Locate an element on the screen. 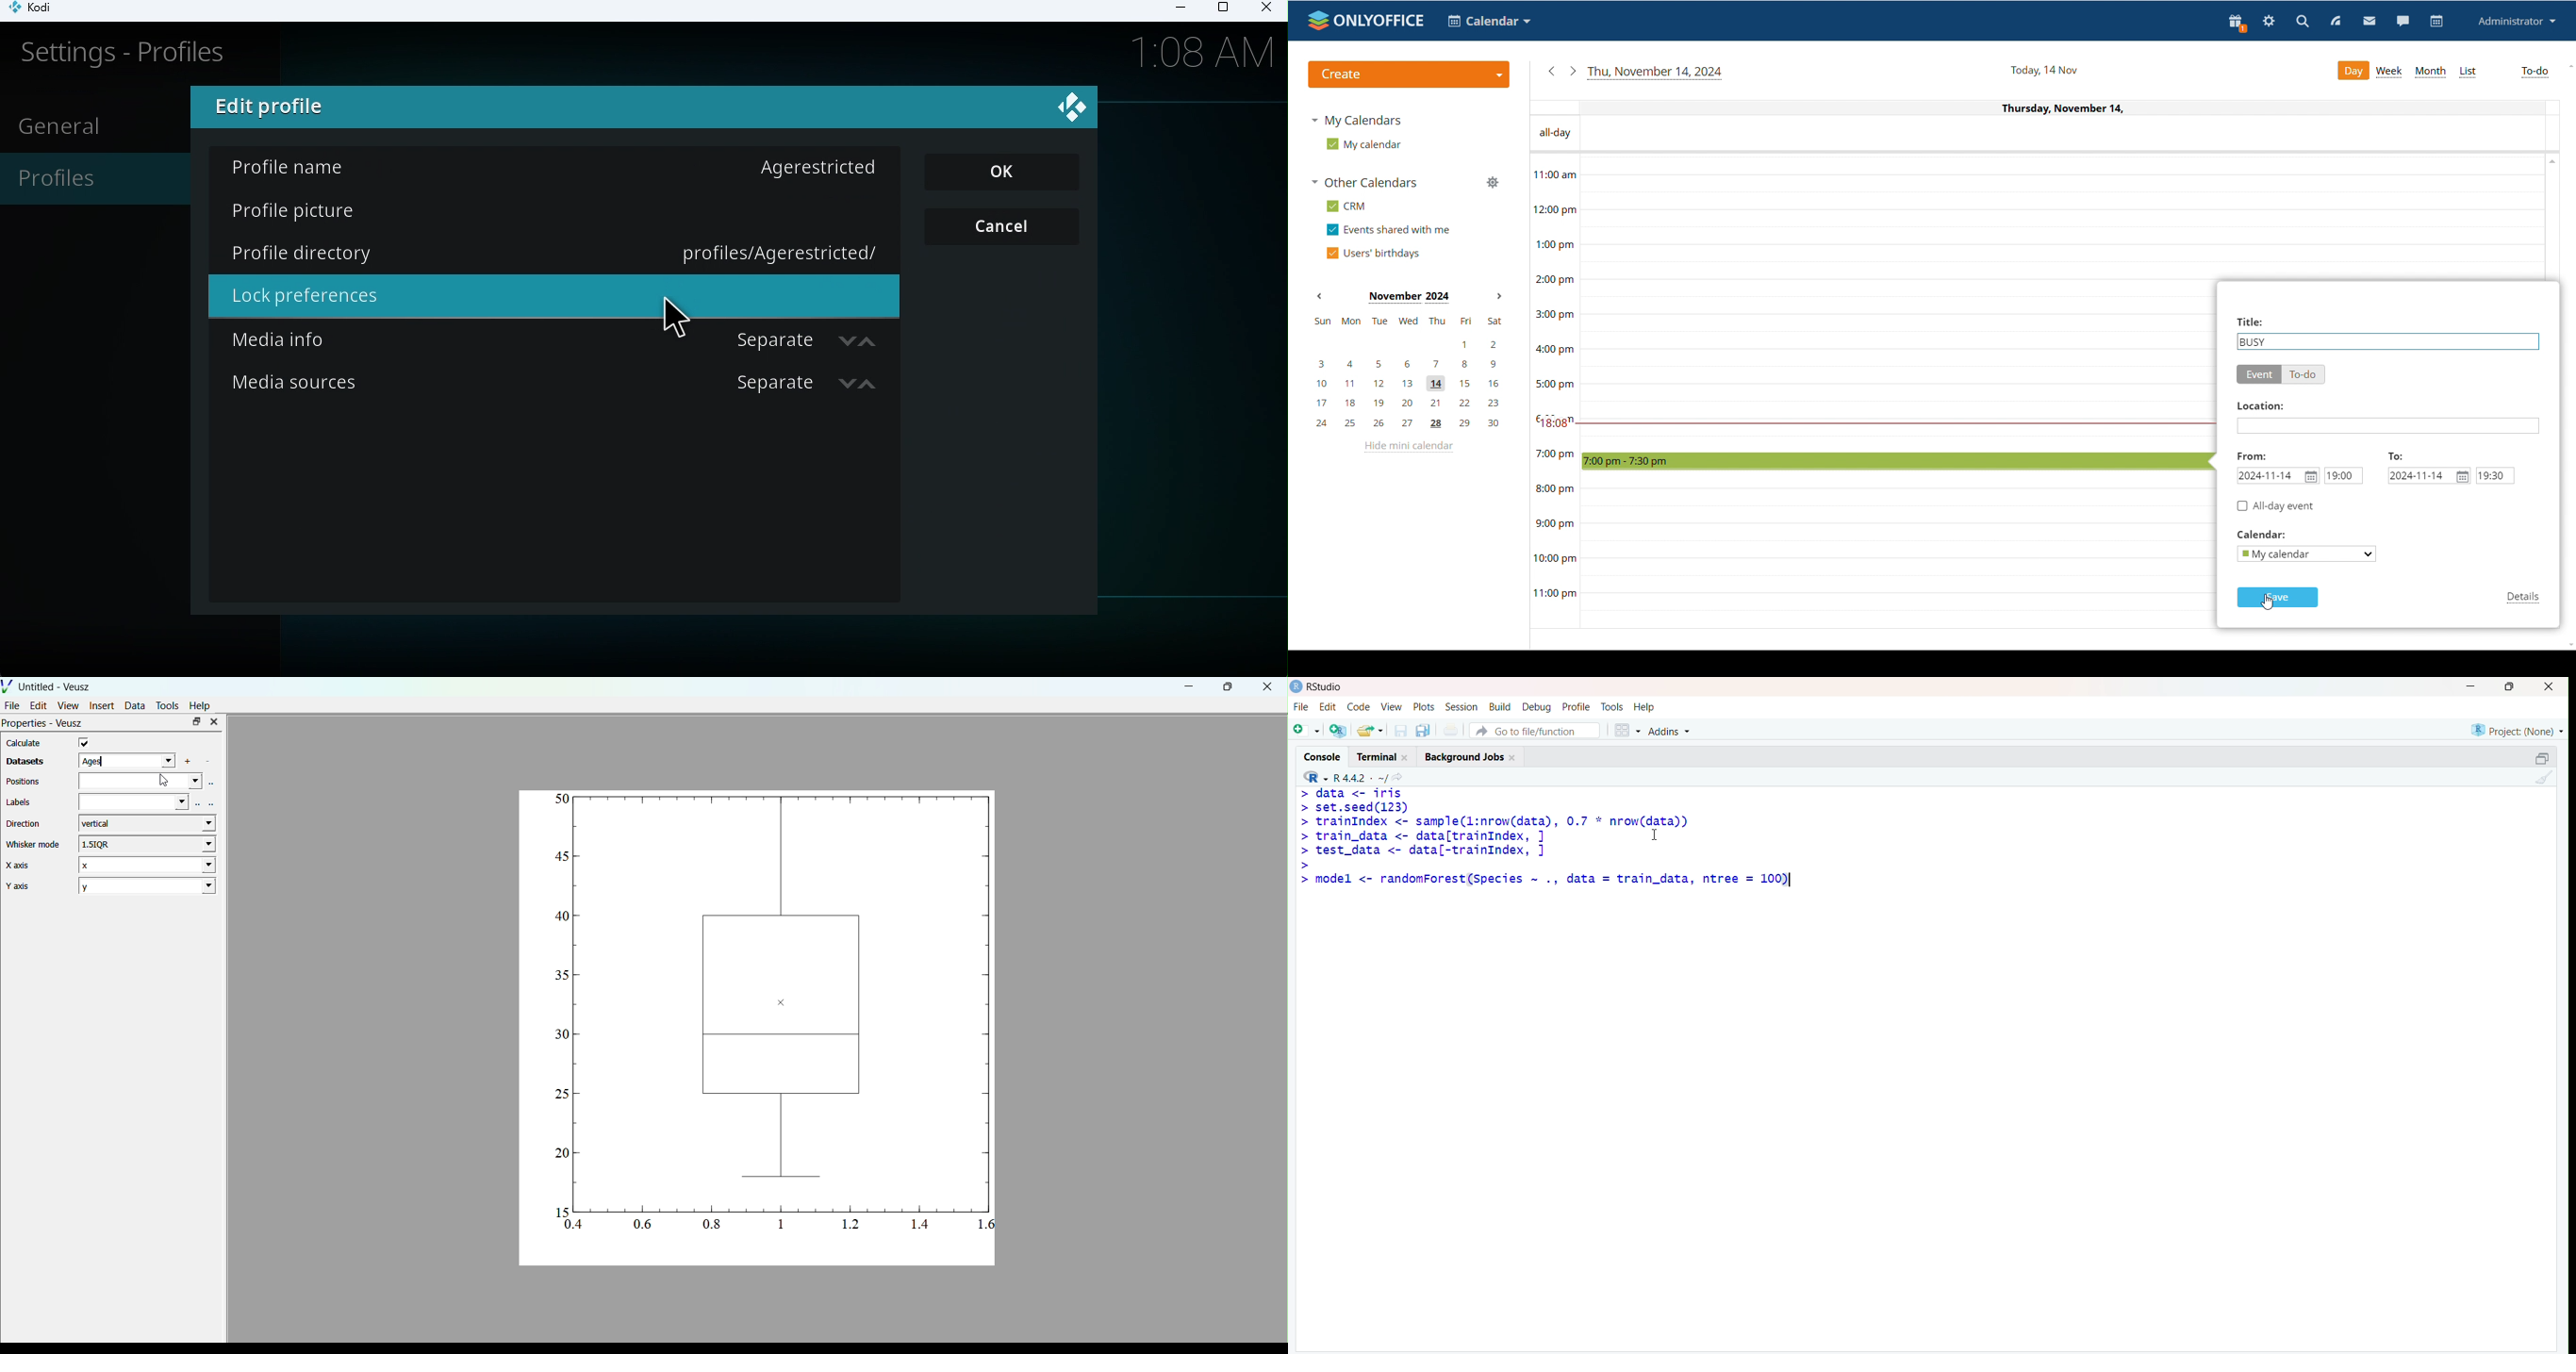  Cursor is located at coordinates (1661, 835).